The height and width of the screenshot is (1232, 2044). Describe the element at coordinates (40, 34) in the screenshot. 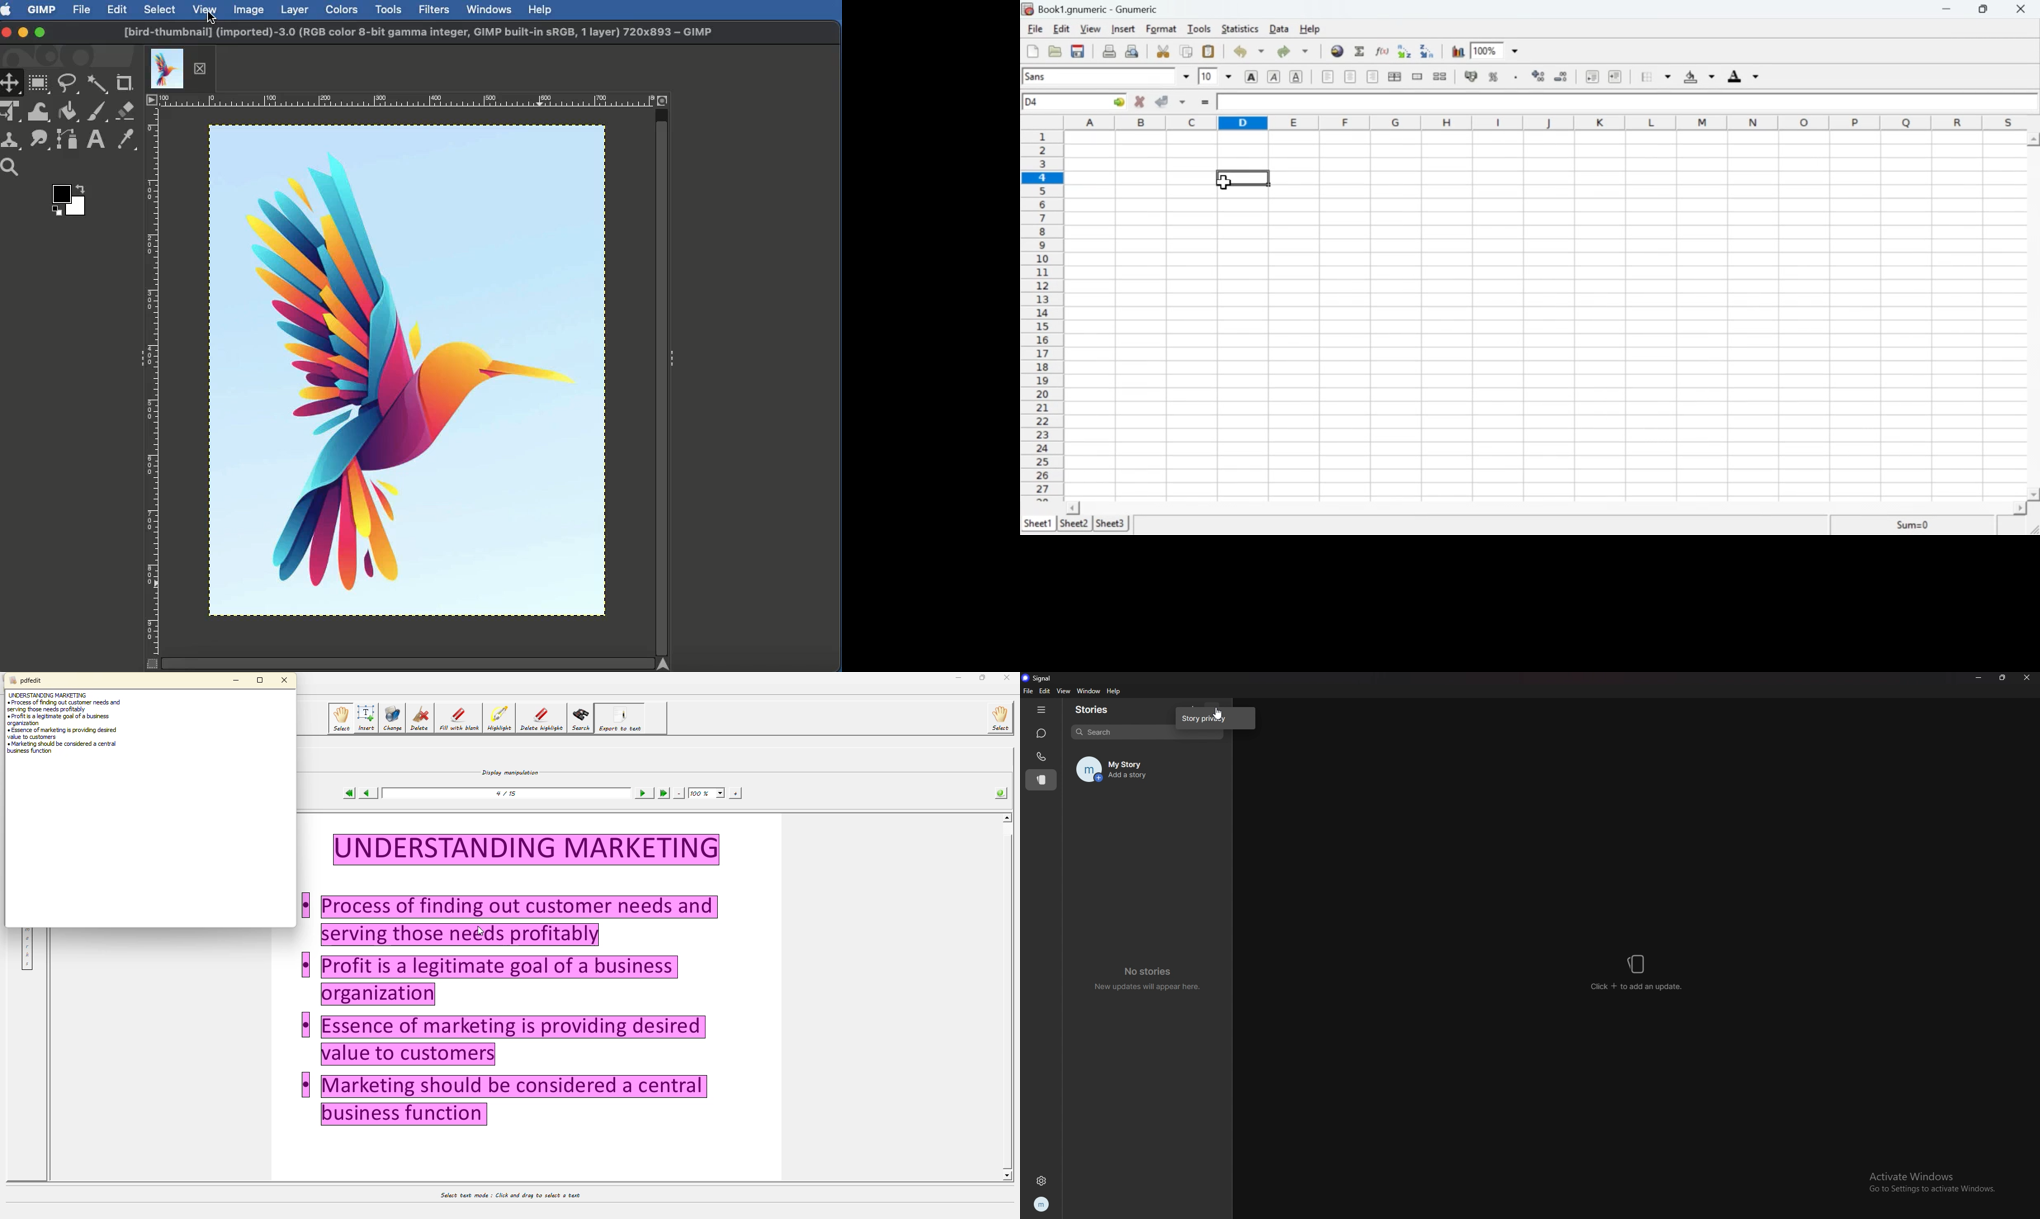

I see `Maximize` at that location.